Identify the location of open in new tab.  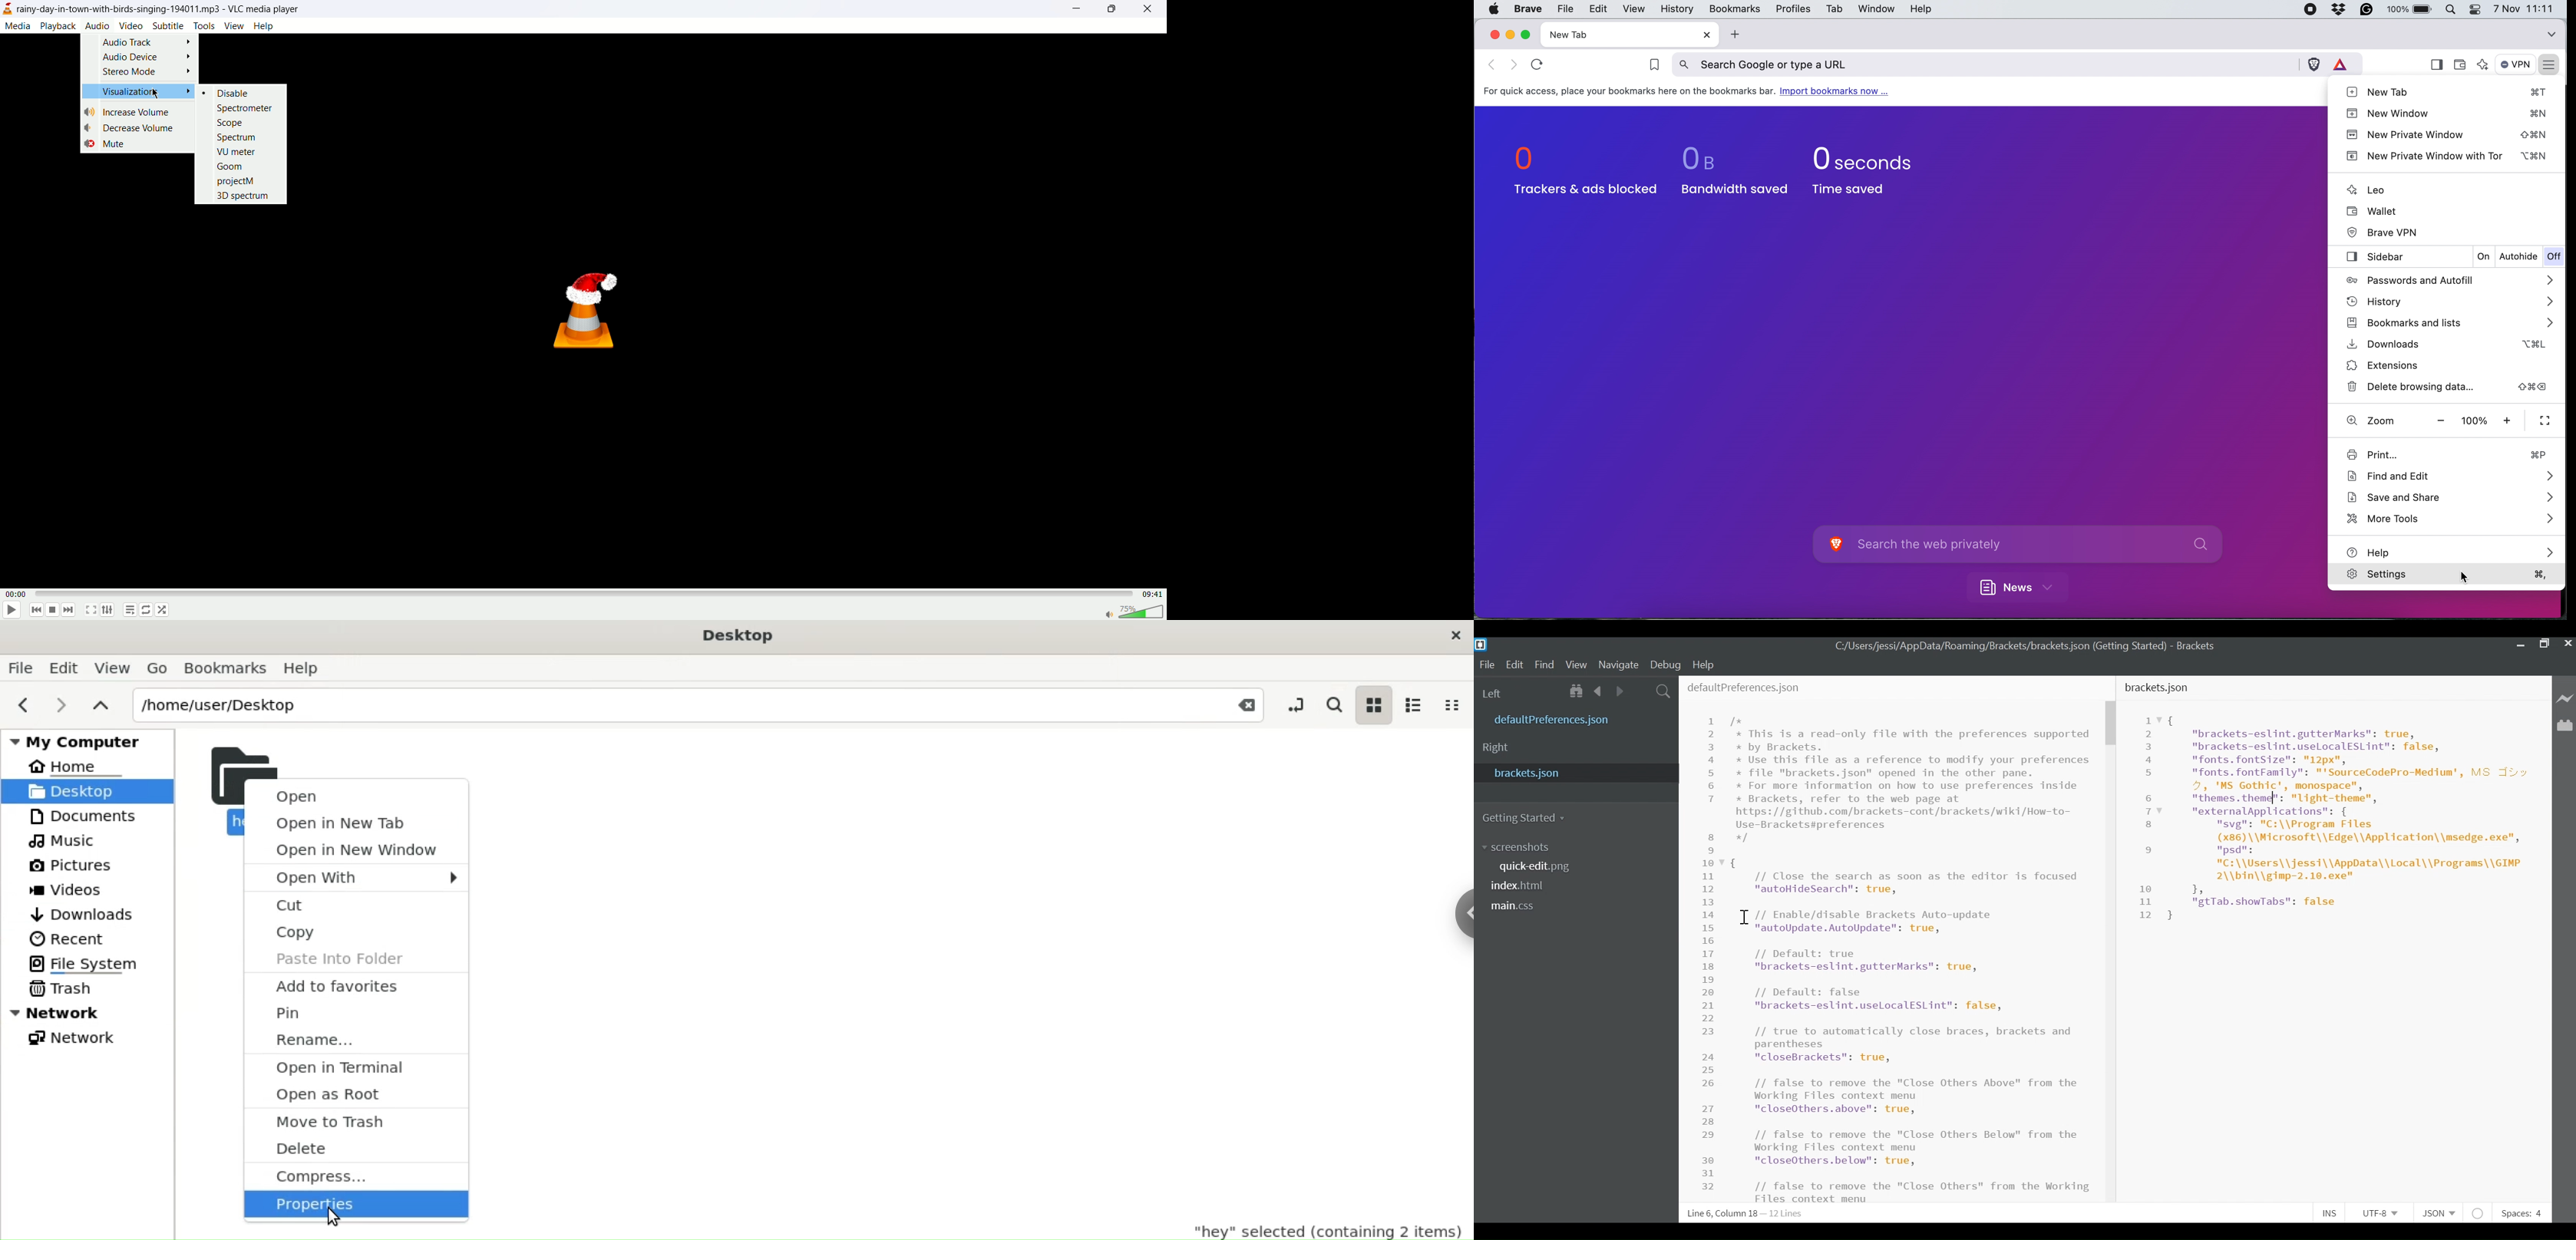
(355, 823).